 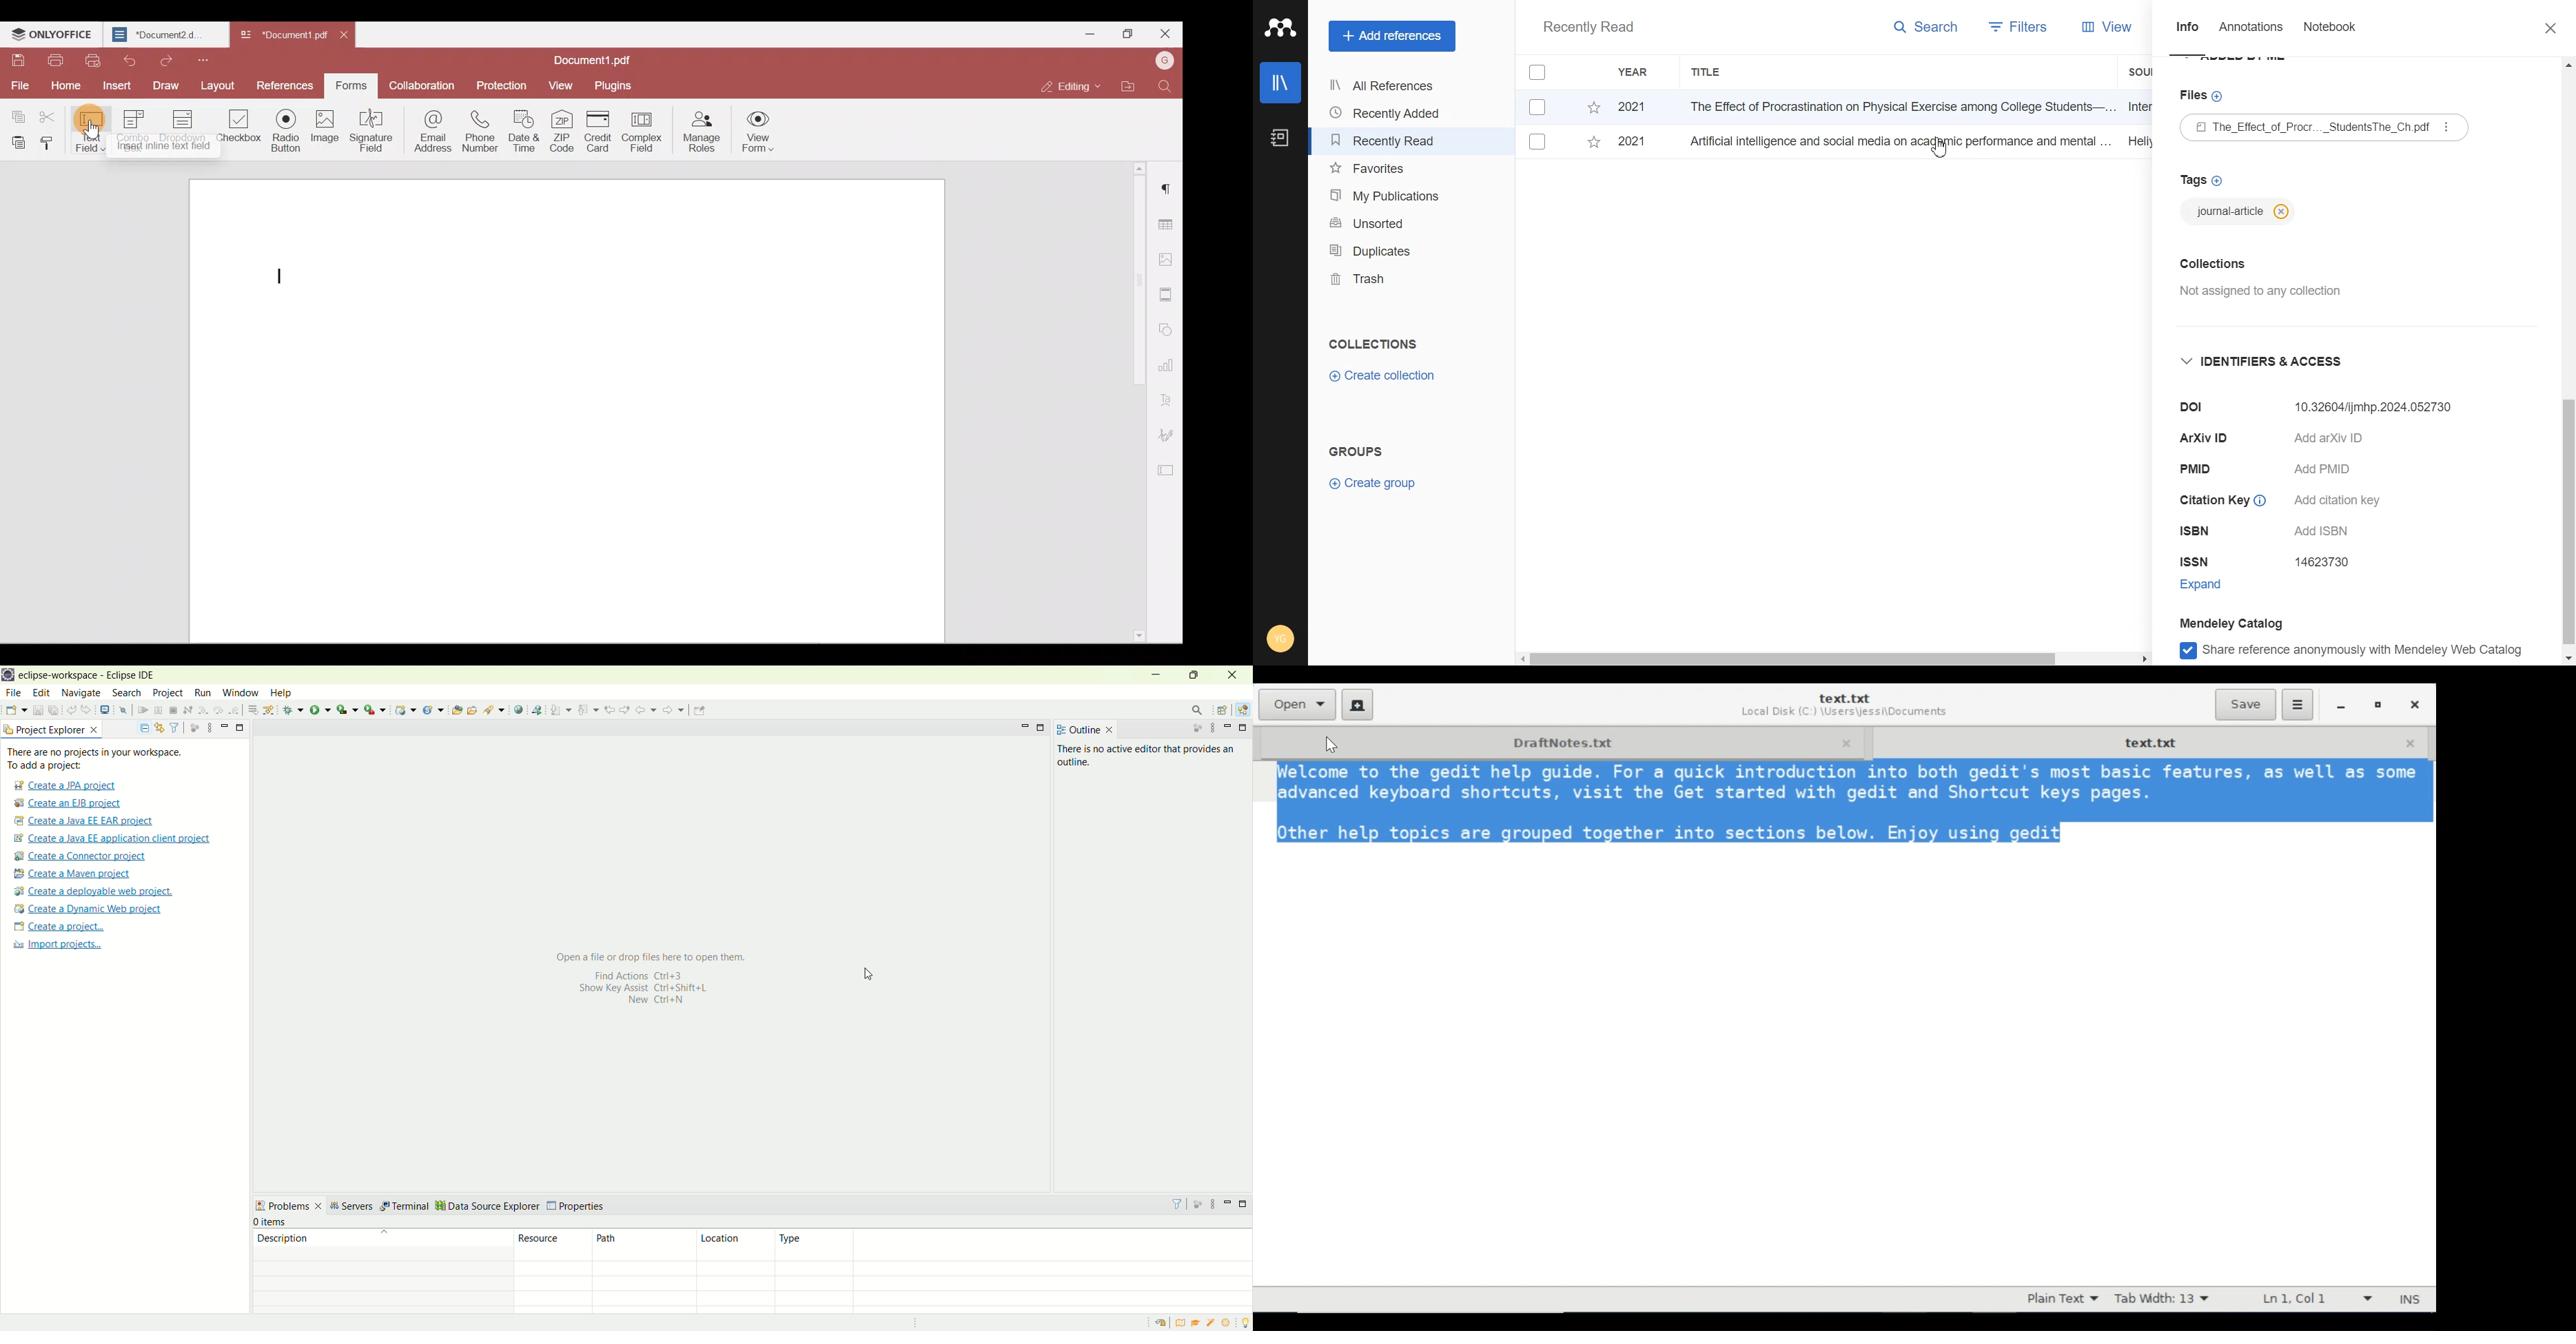 What do you see at coordinates (52, 710) in the screenshot?
I see `save all` at bounding box center [52, 710].